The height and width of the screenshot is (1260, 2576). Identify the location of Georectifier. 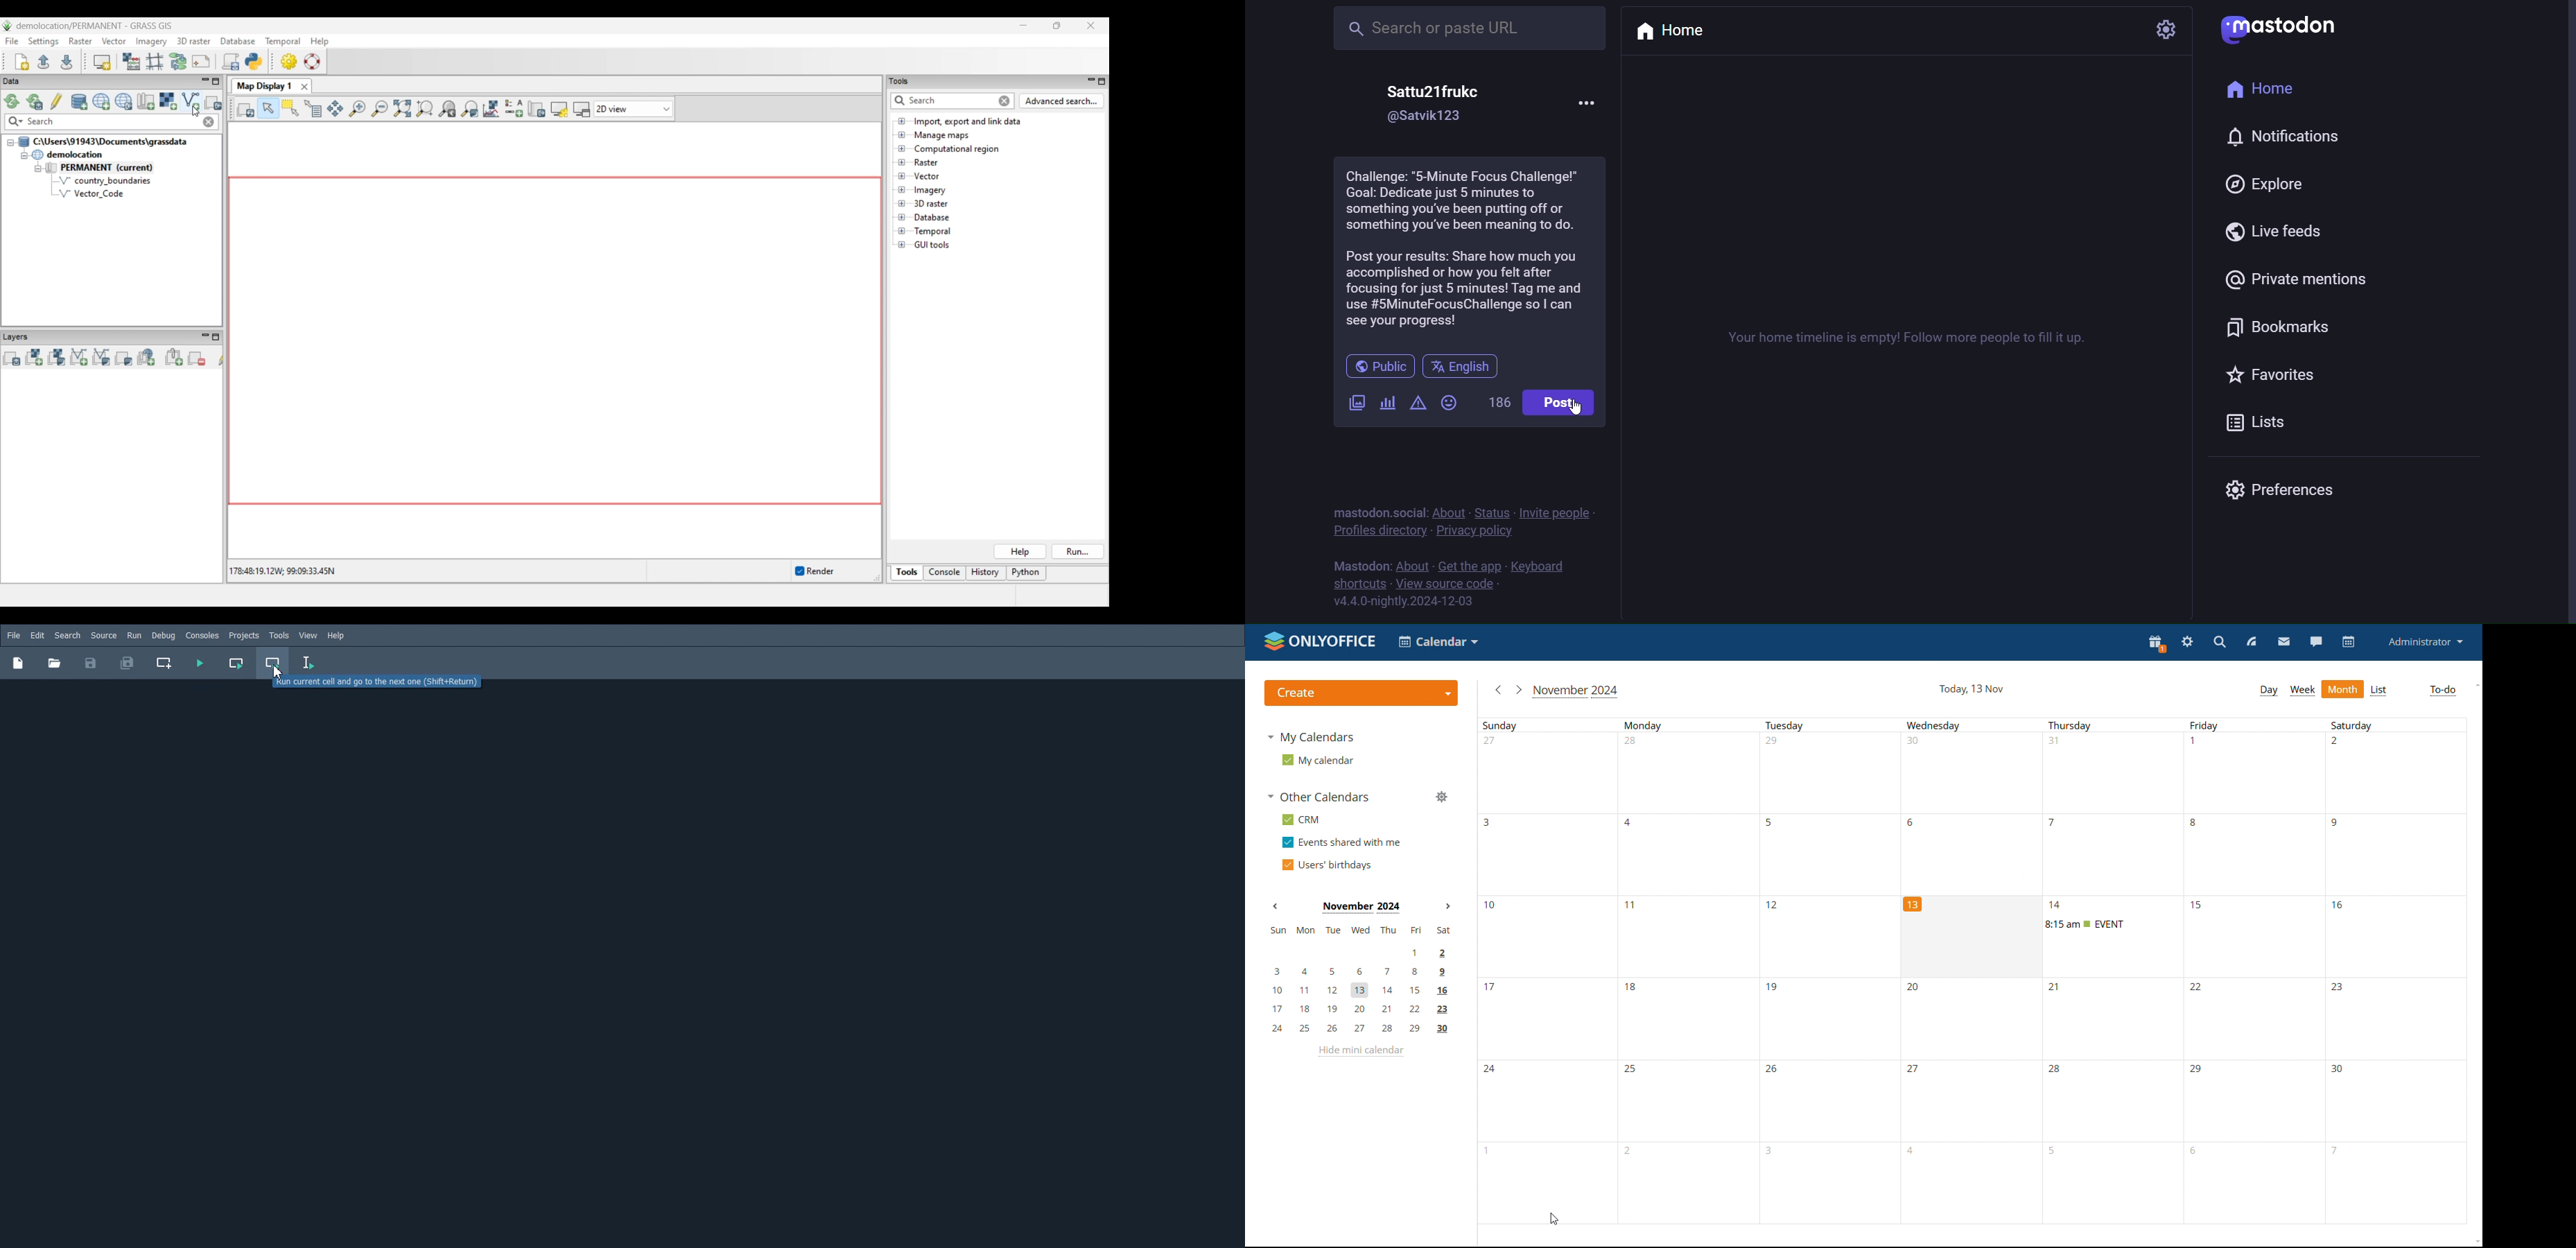
(155, 62).